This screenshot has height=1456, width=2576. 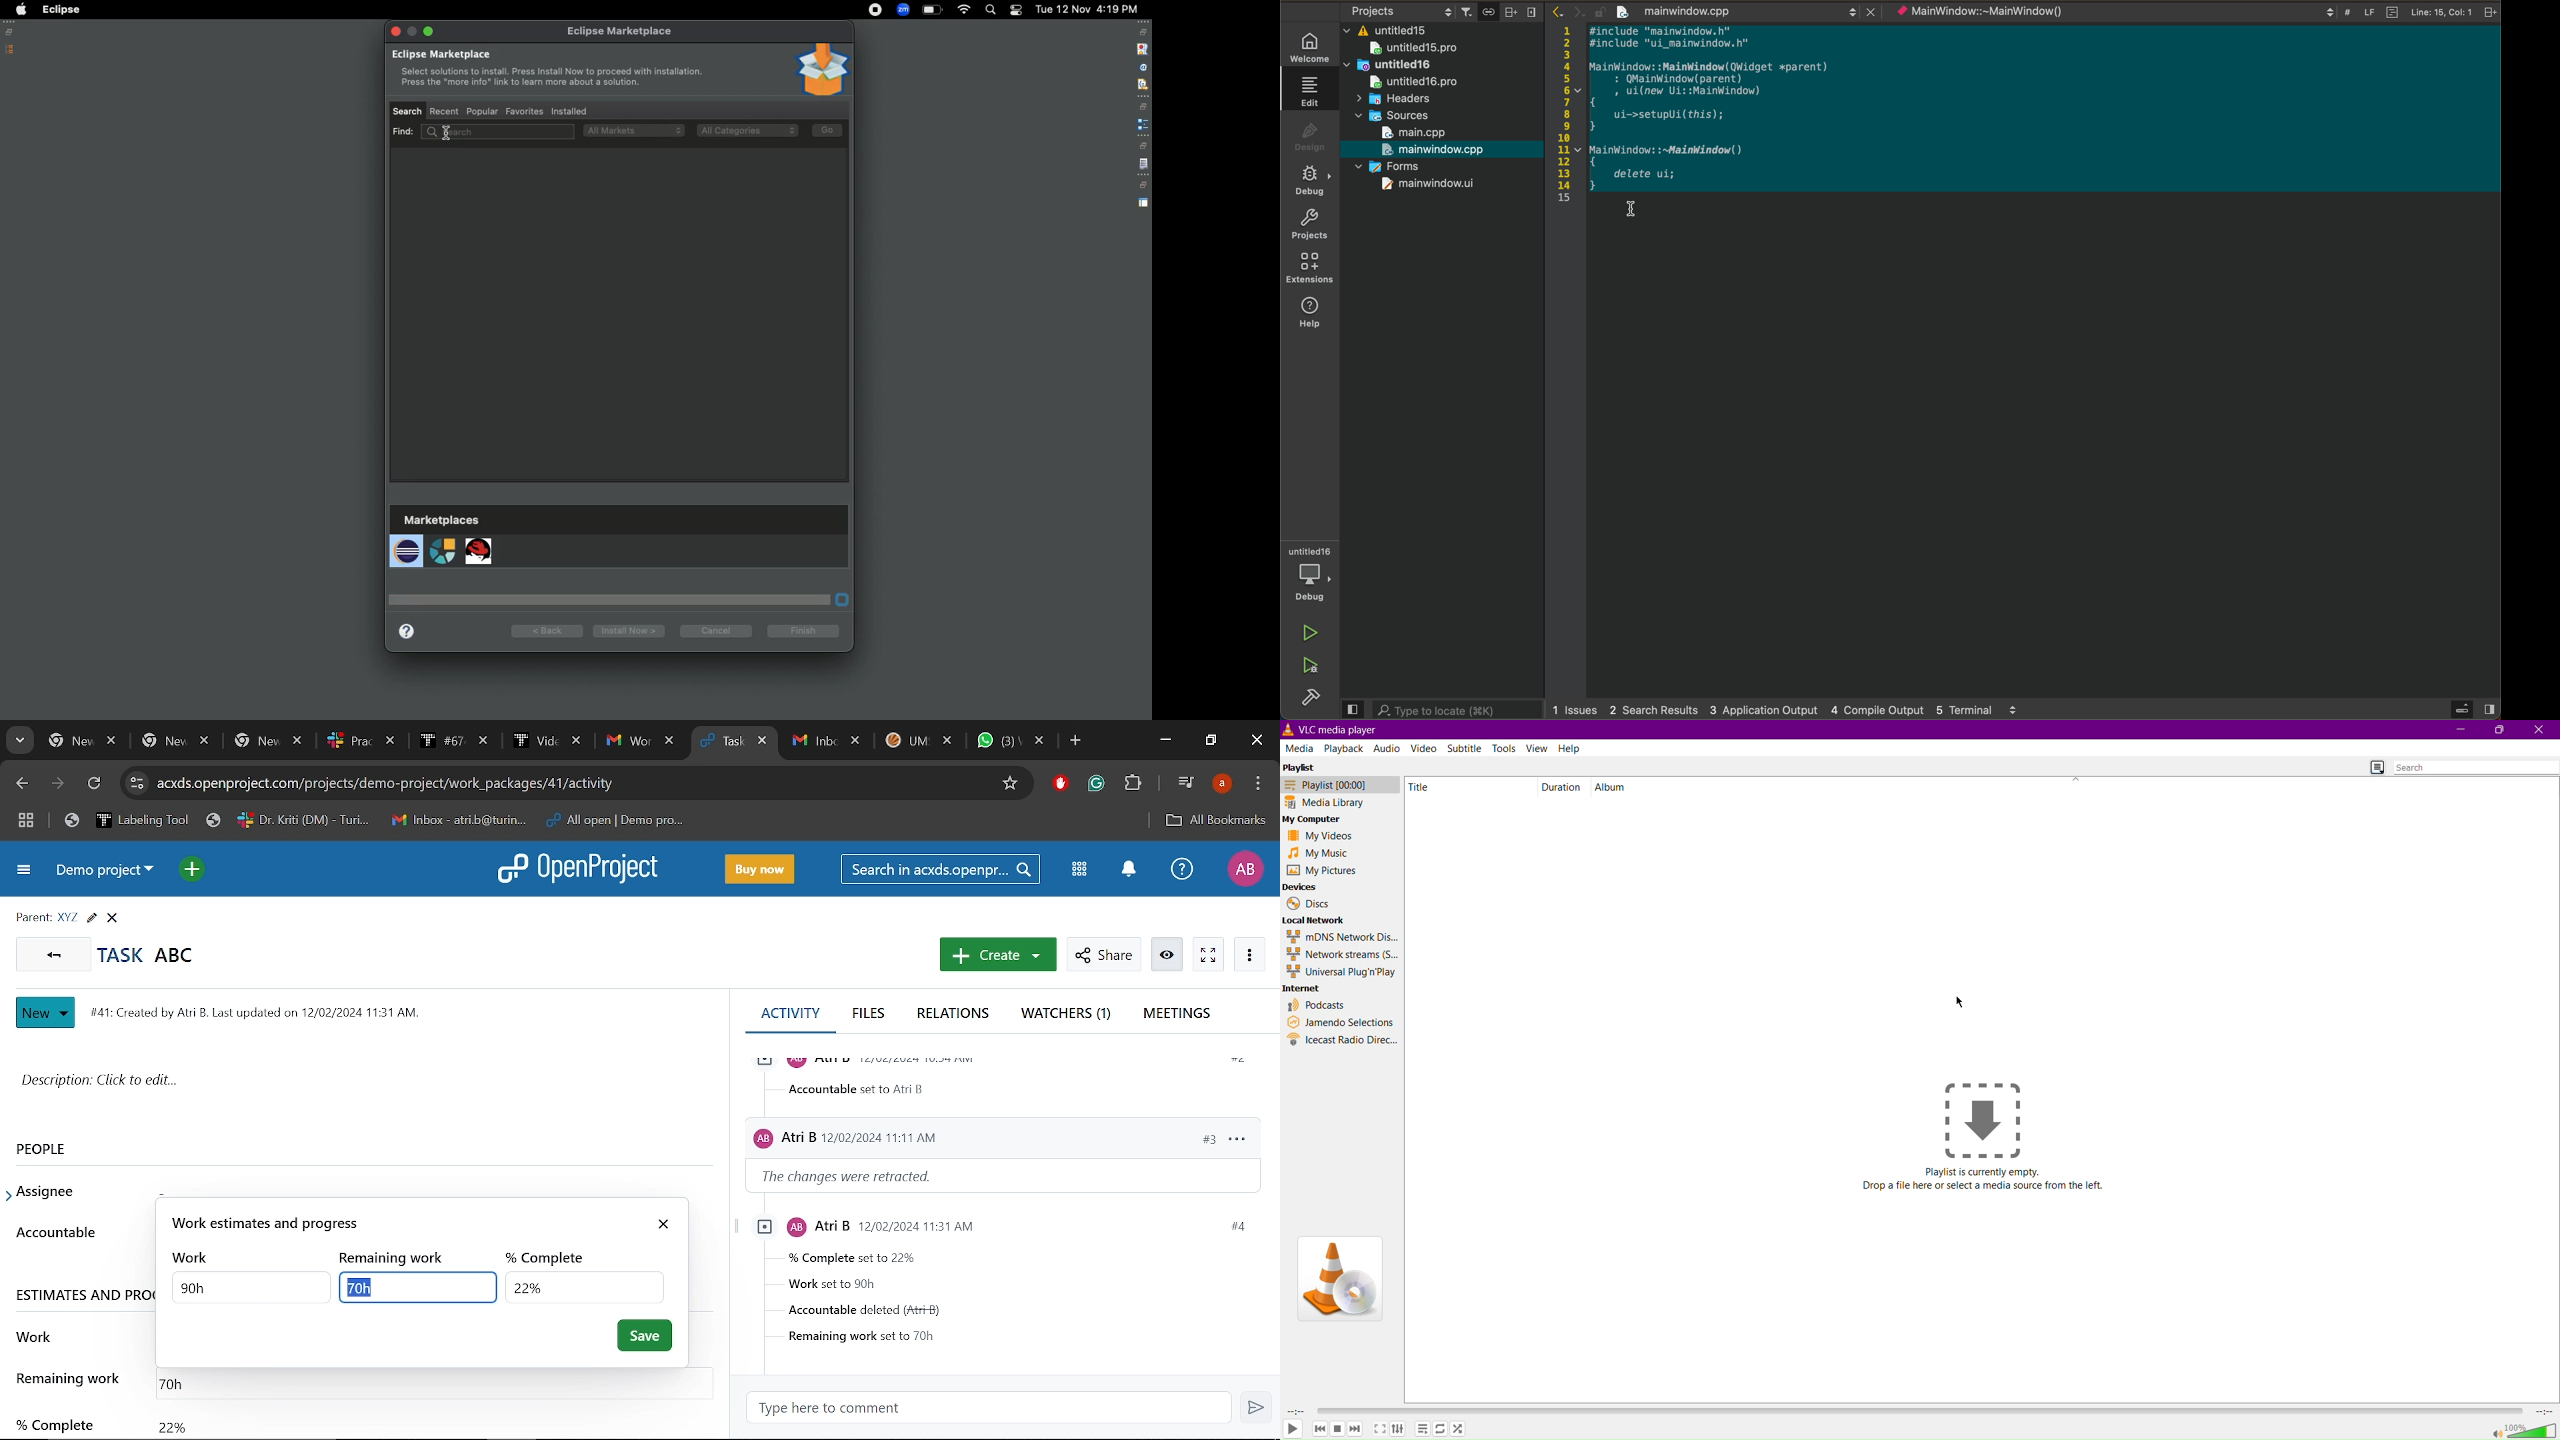 I want to click on main.cpp, so click(x=1428, y=133).